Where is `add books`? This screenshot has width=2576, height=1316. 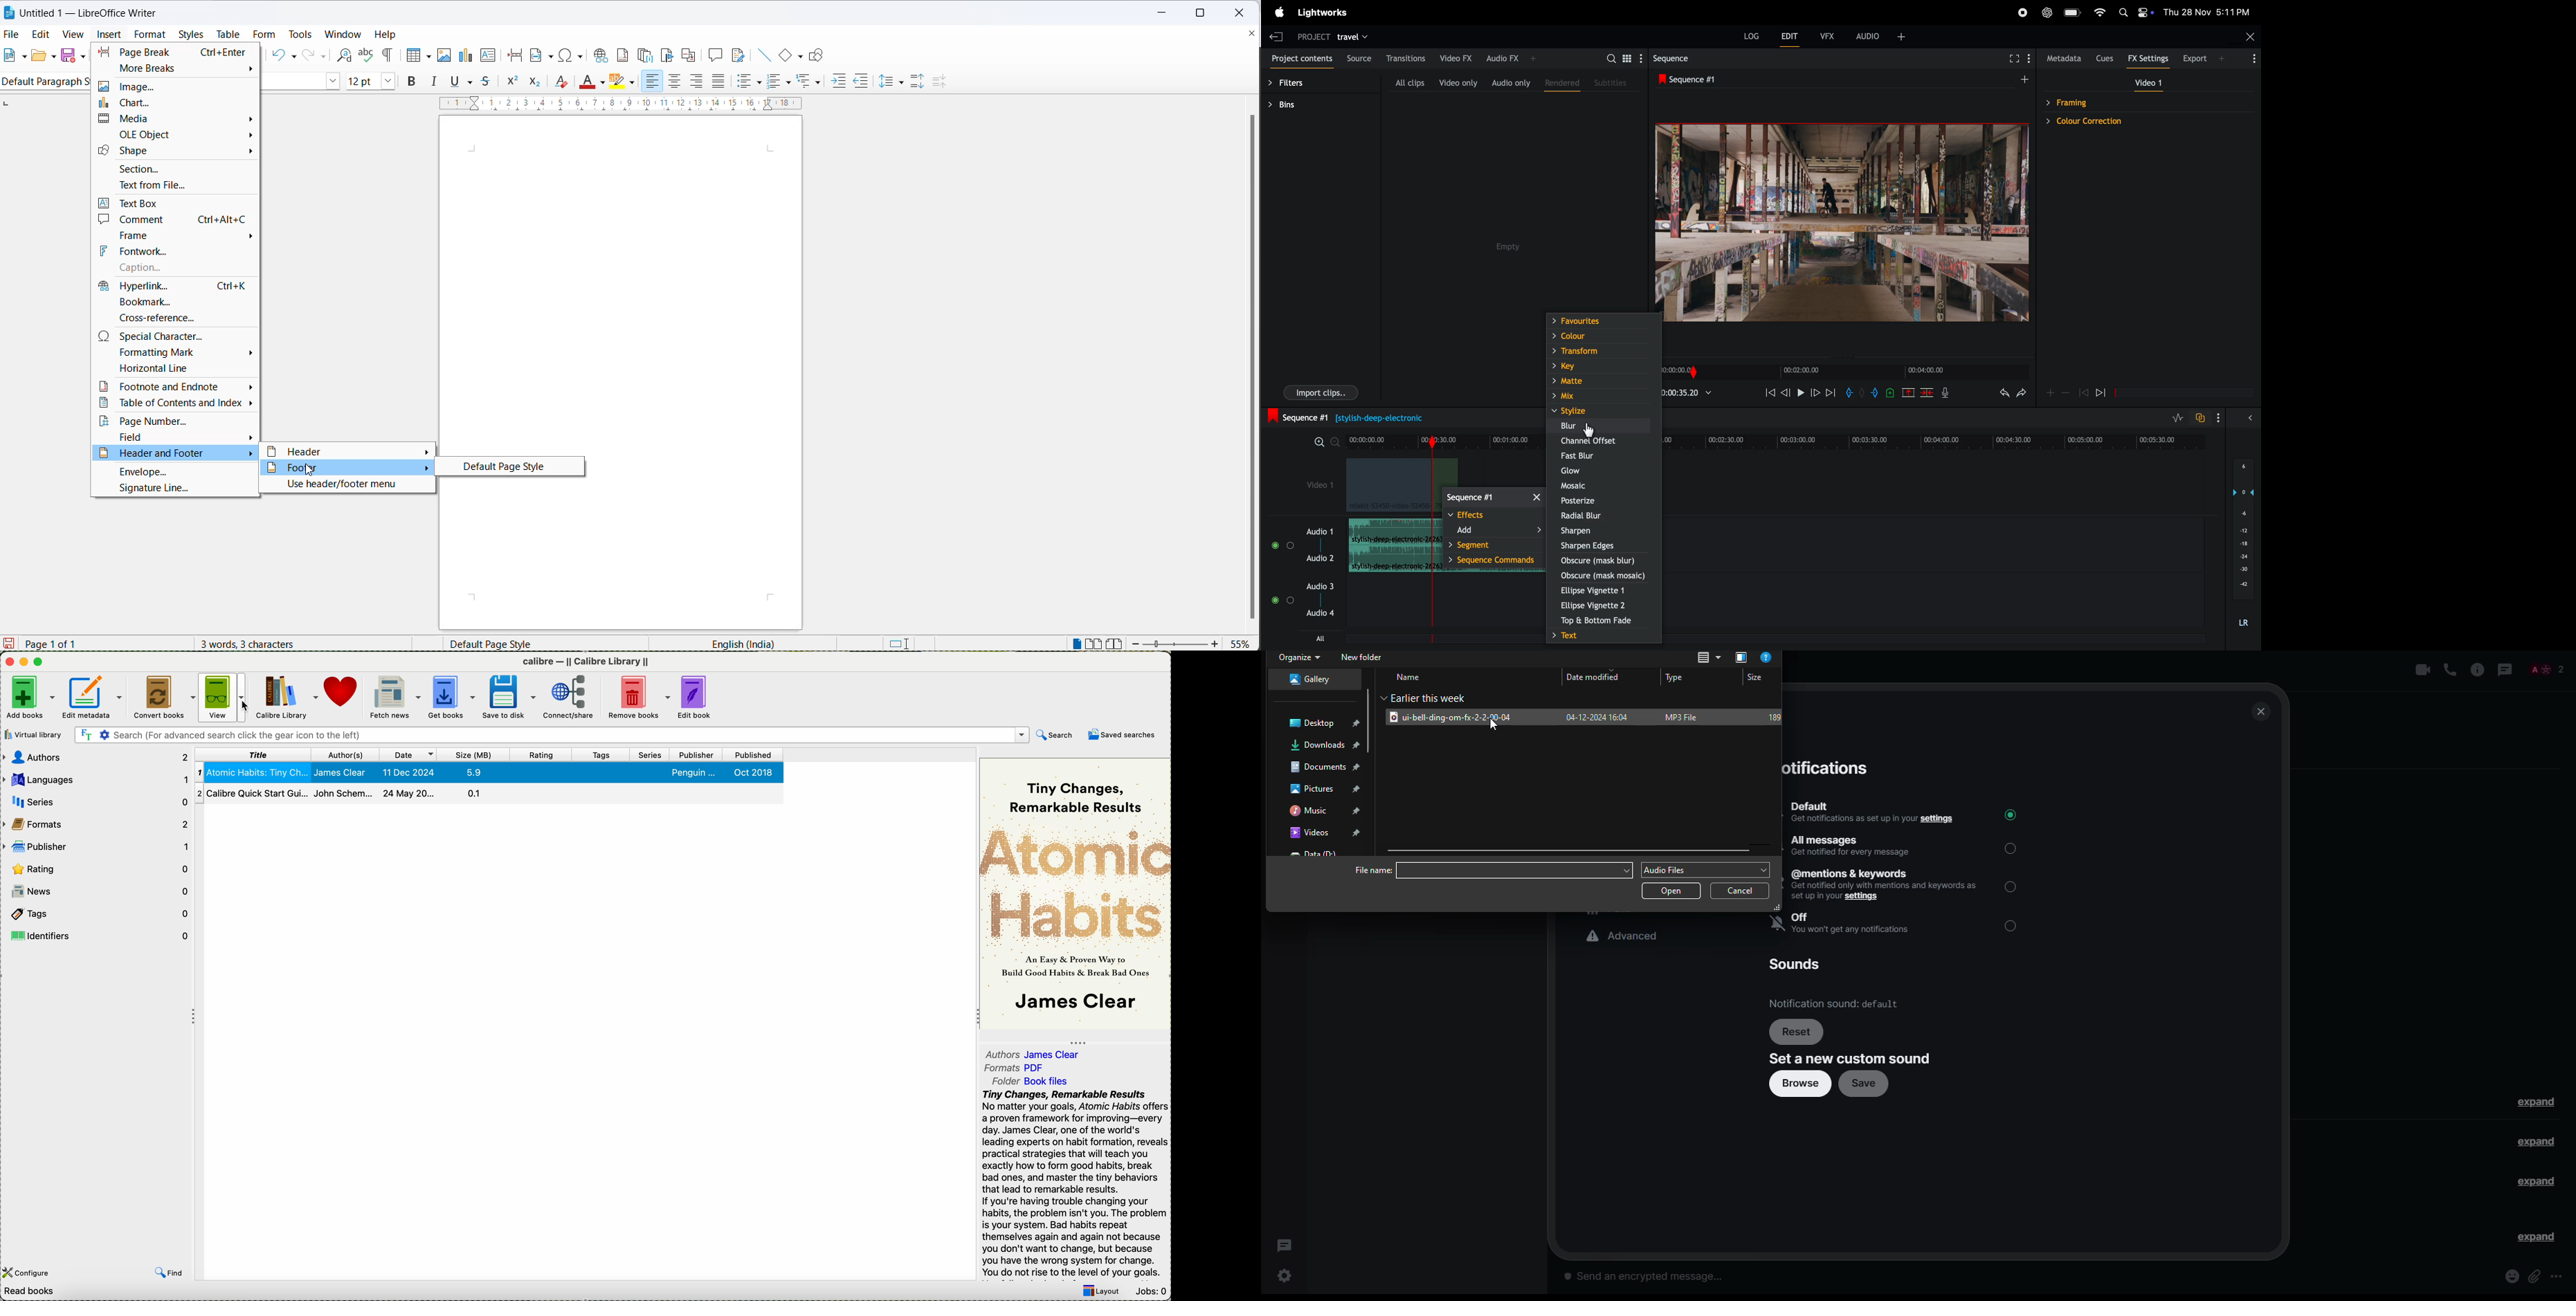
add books is located at coordinates (28, 698).